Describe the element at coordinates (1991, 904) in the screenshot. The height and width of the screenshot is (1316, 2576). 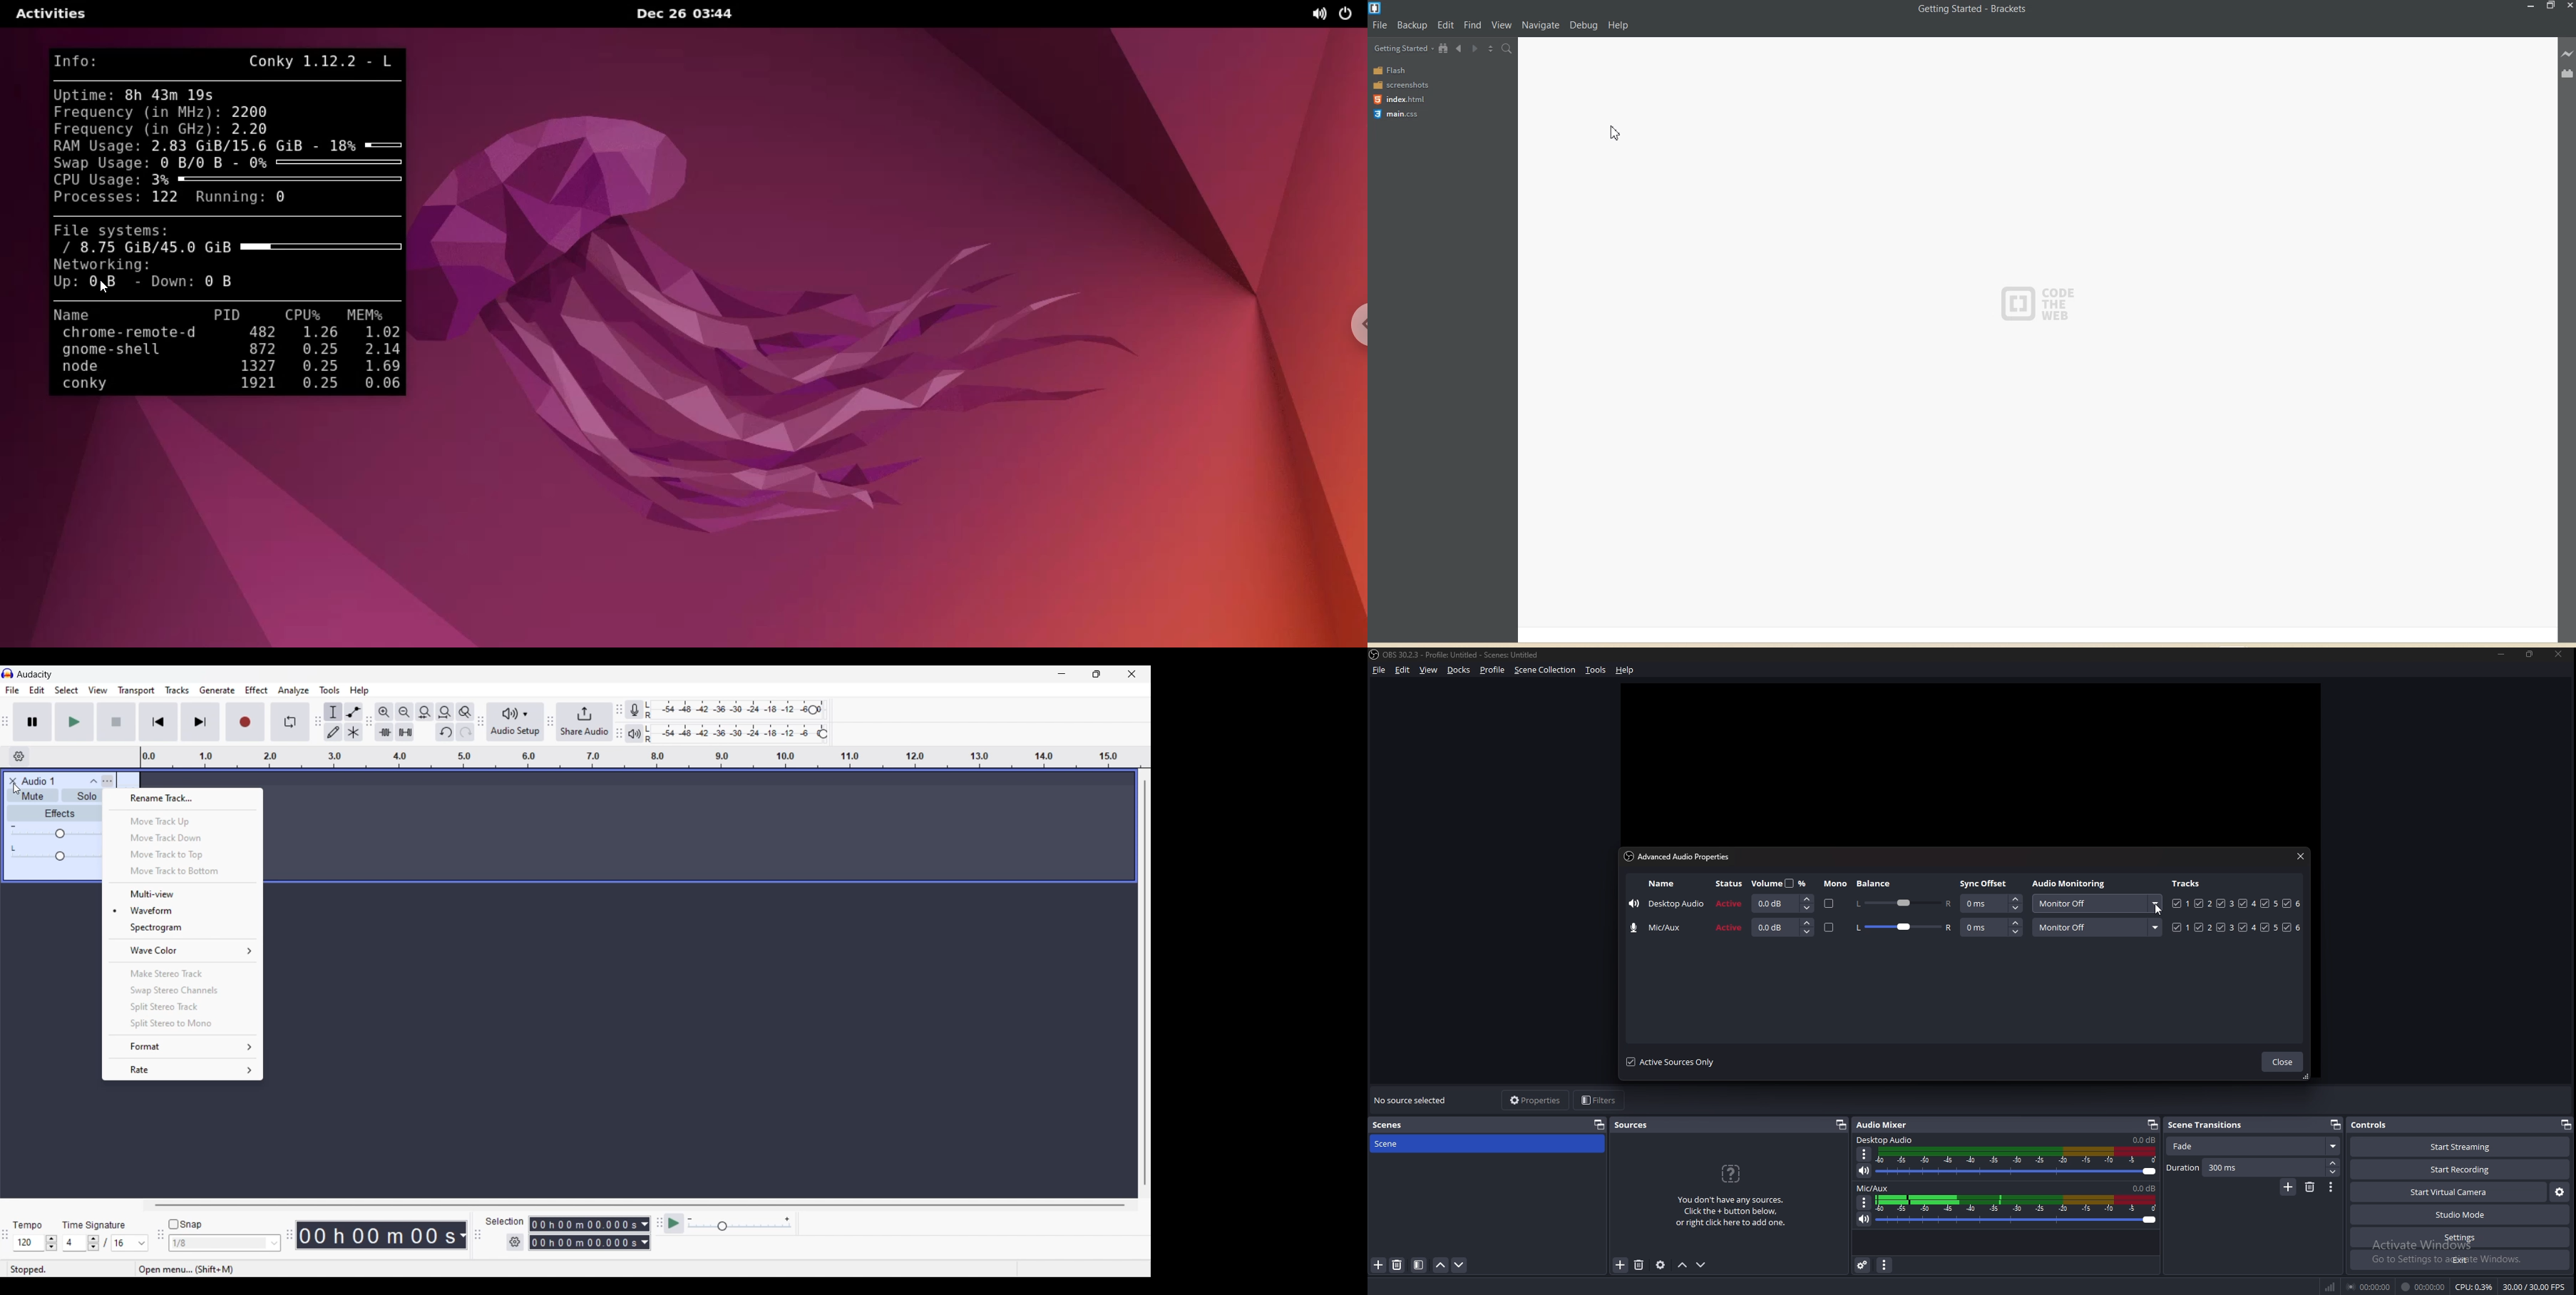
I see `sync offset input` at that location.